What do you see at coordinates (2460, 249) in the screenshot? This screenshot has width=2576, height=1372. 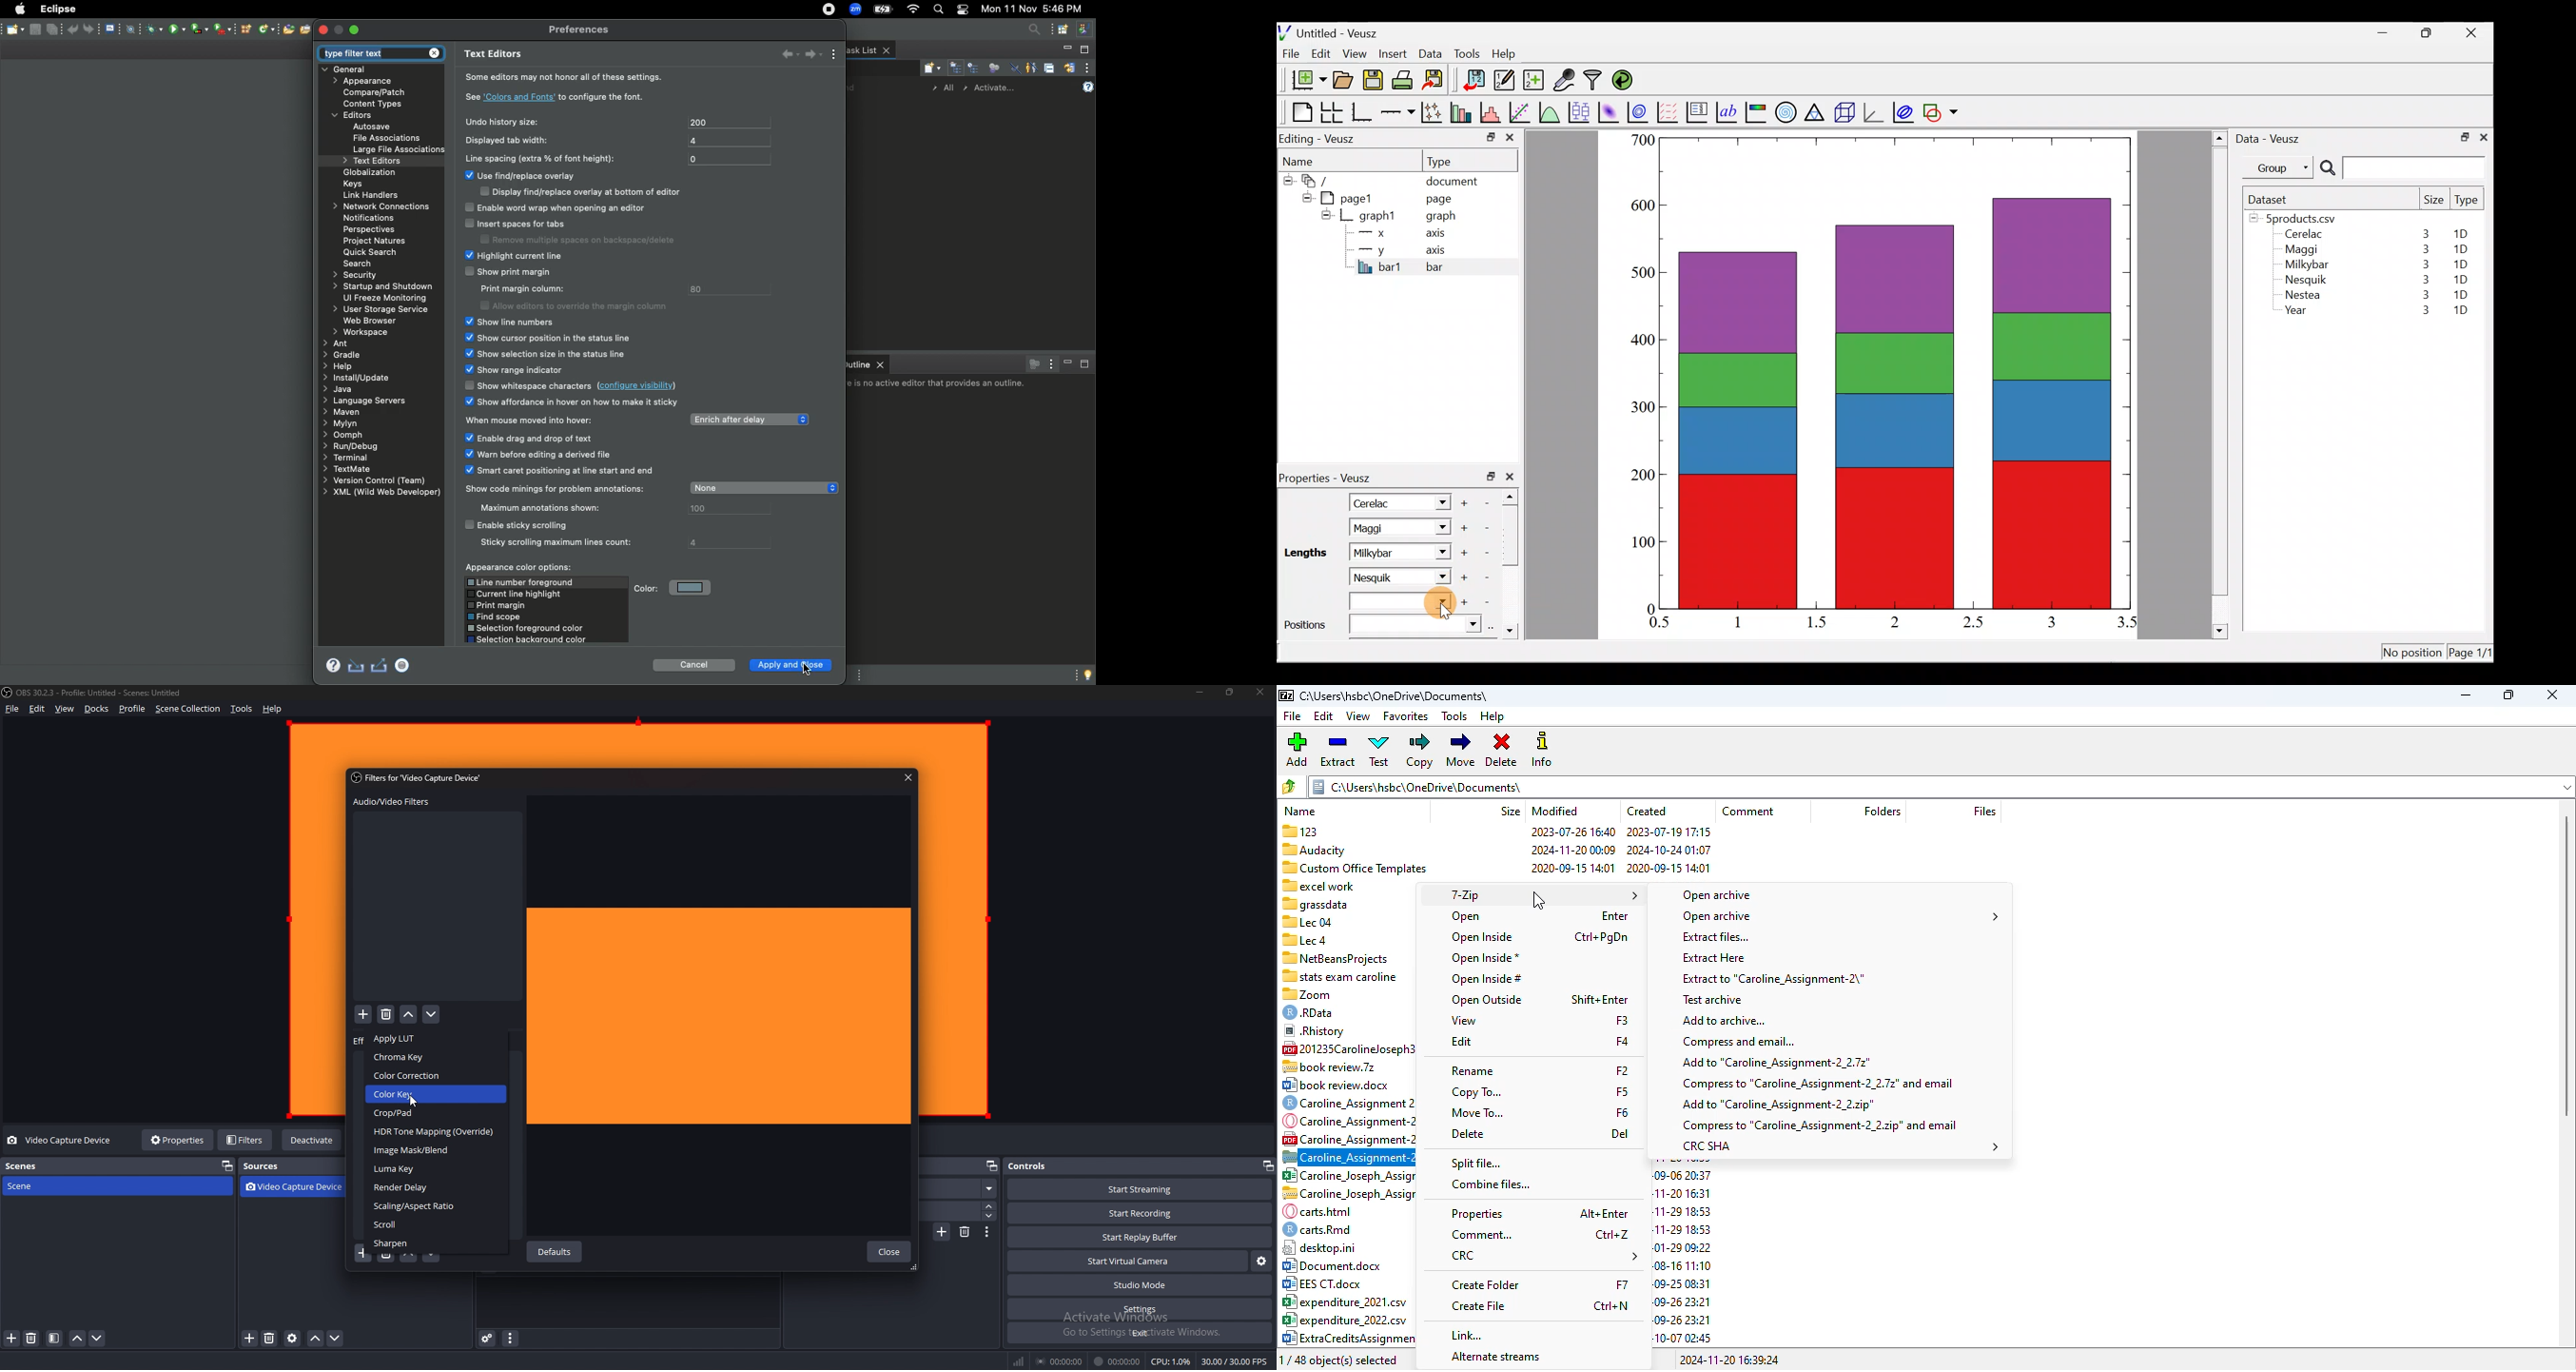 I see `1D` at bounding box center [2460, 249].